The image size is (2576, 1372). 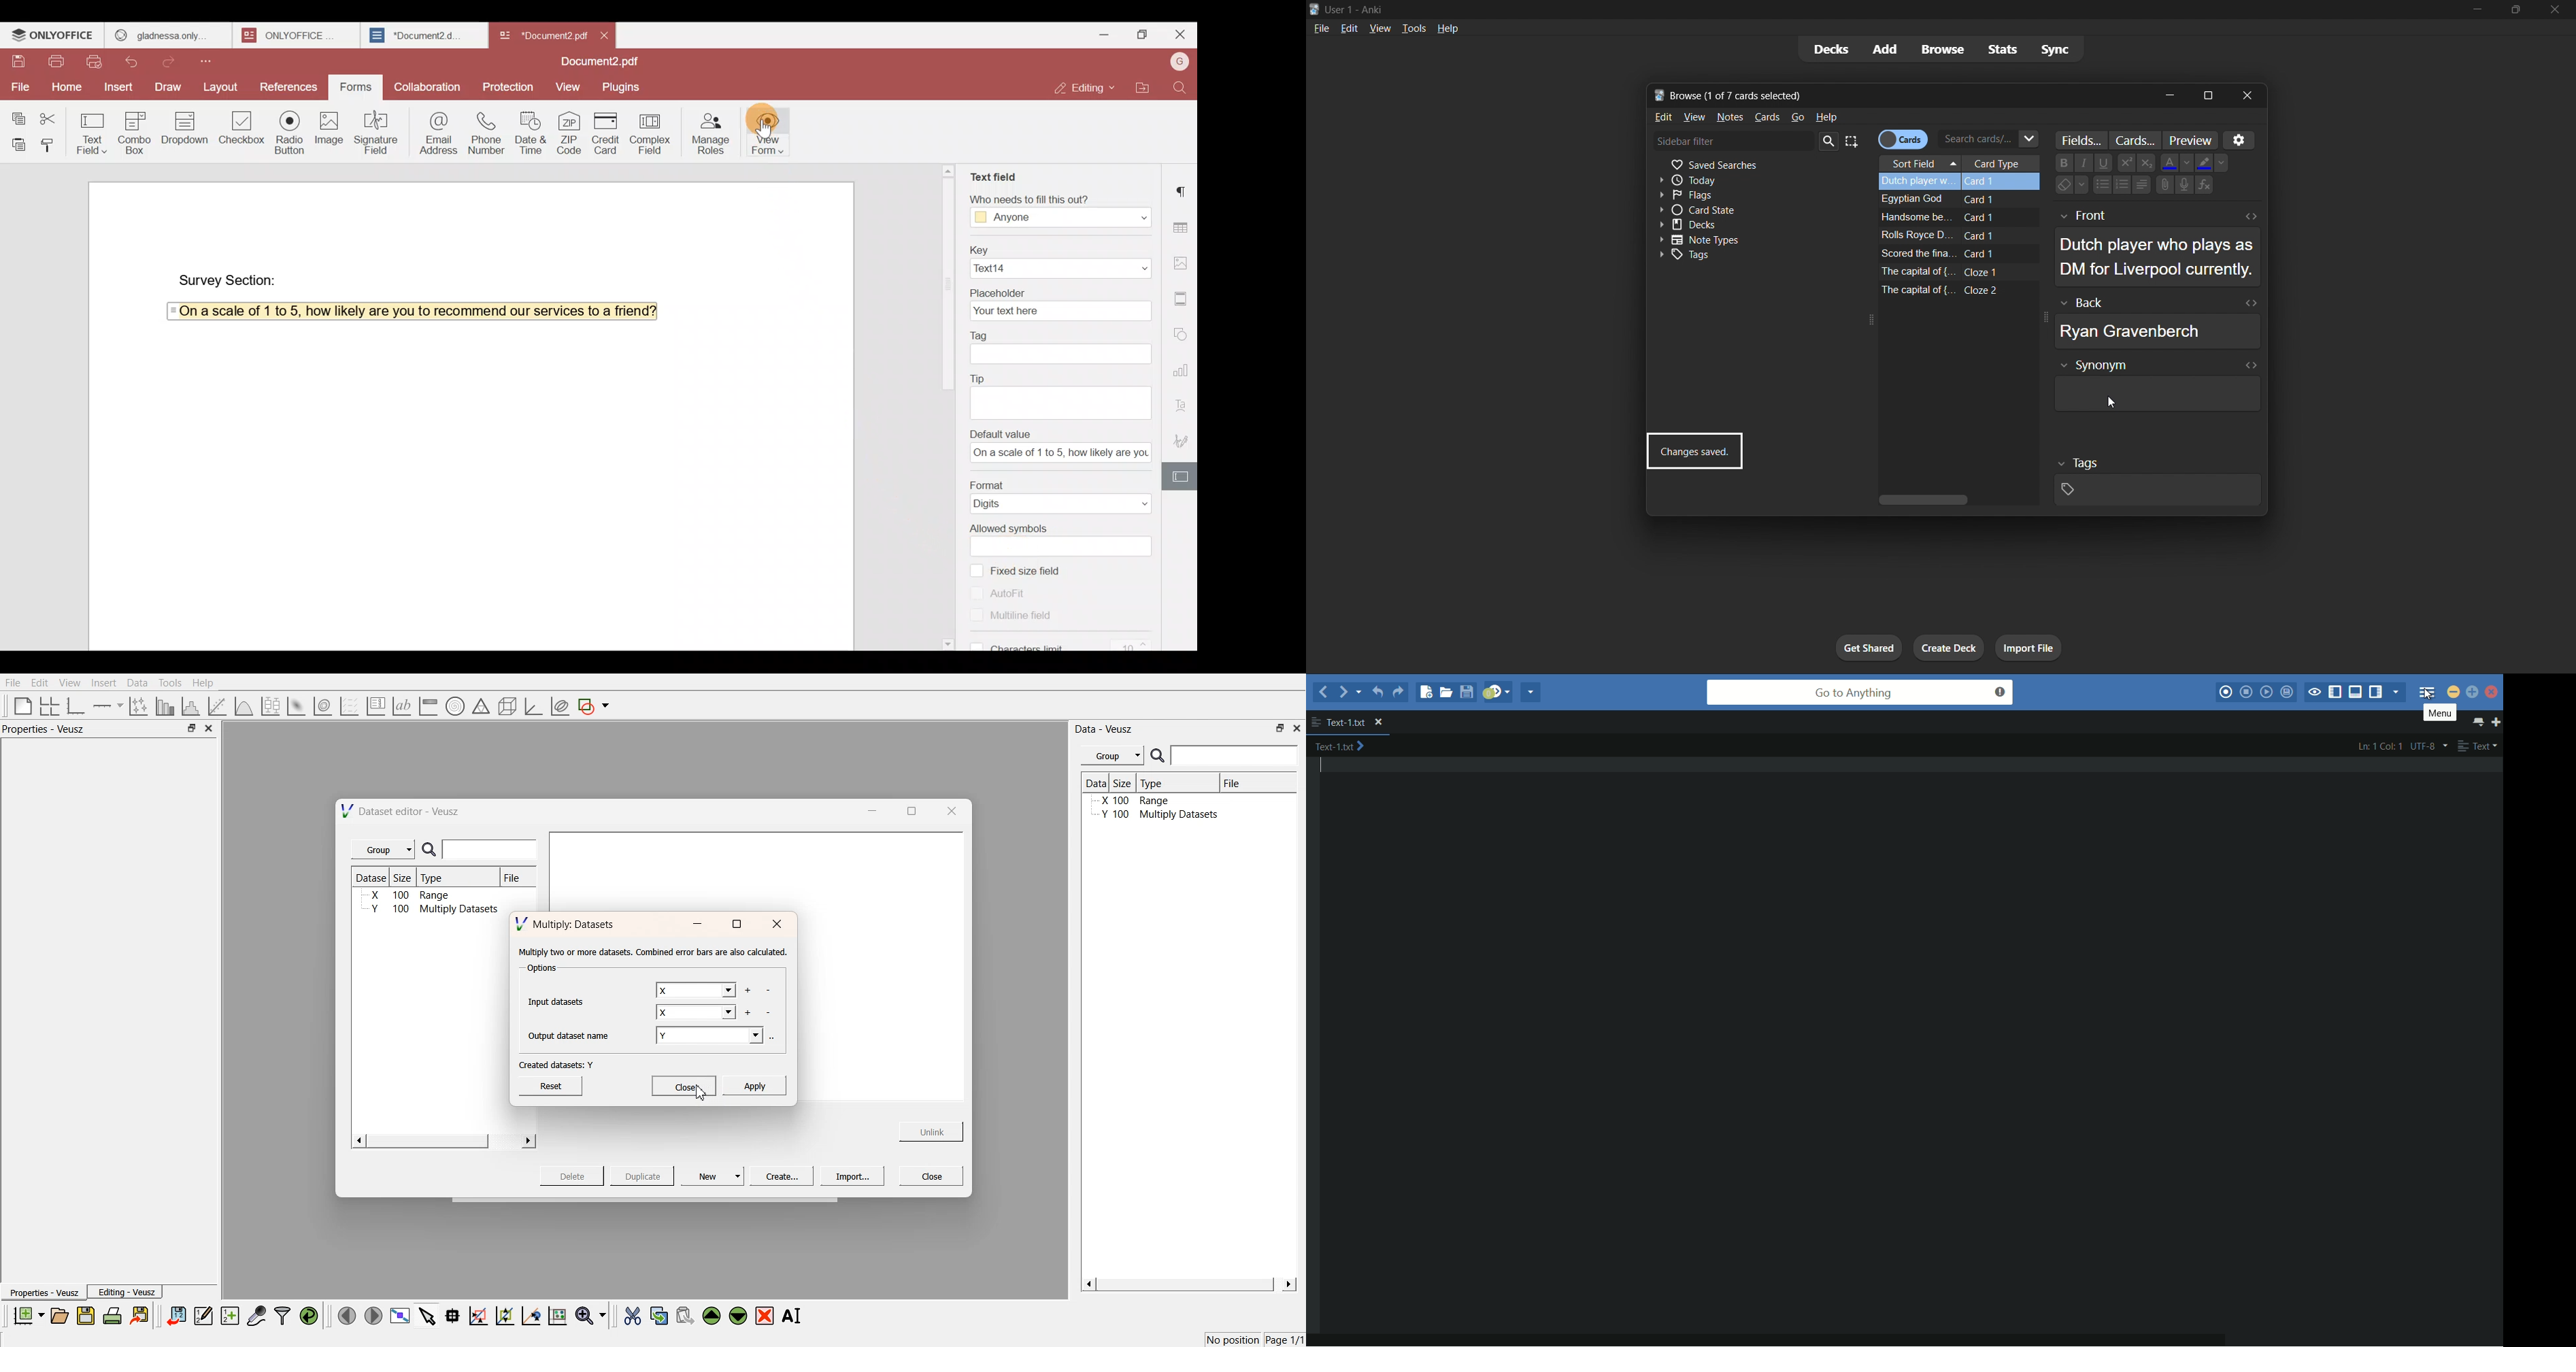 What do you see at coordinates (1745, 143) in the screenshot?
I see `sidebar filter` at bounding box center [1745, 143].